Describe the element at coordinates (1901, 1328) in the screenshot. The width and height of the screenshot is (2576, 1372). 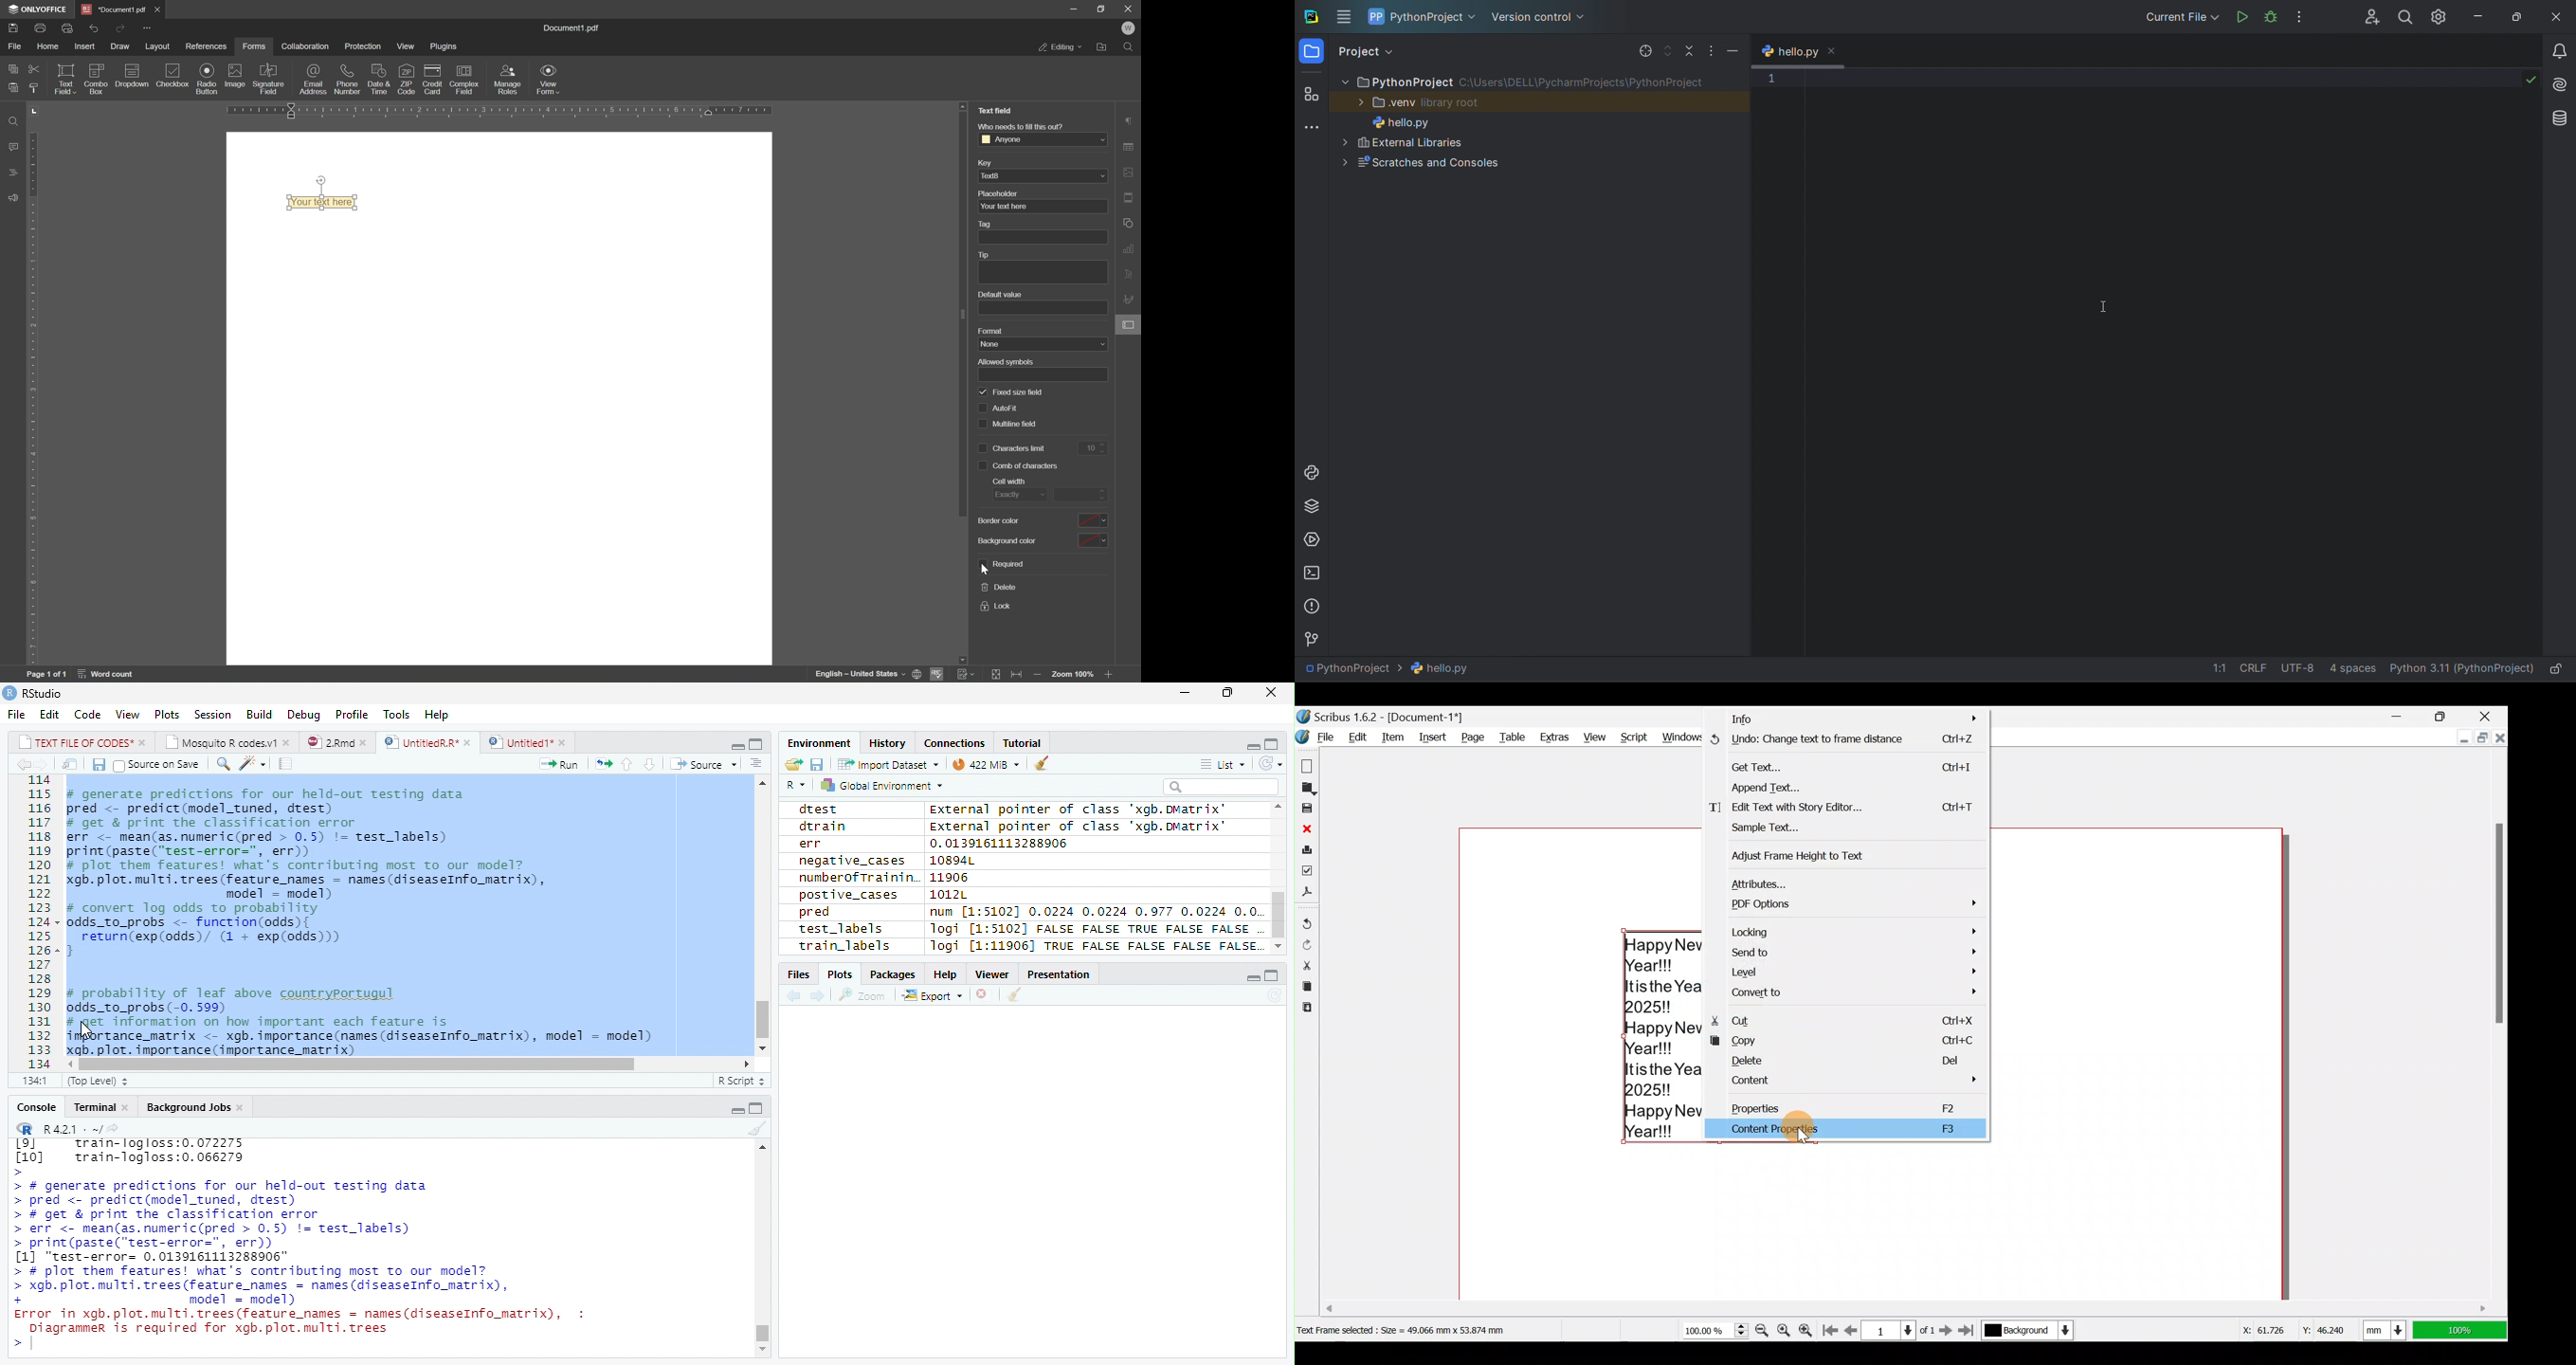
I see `Select current page` at that location.